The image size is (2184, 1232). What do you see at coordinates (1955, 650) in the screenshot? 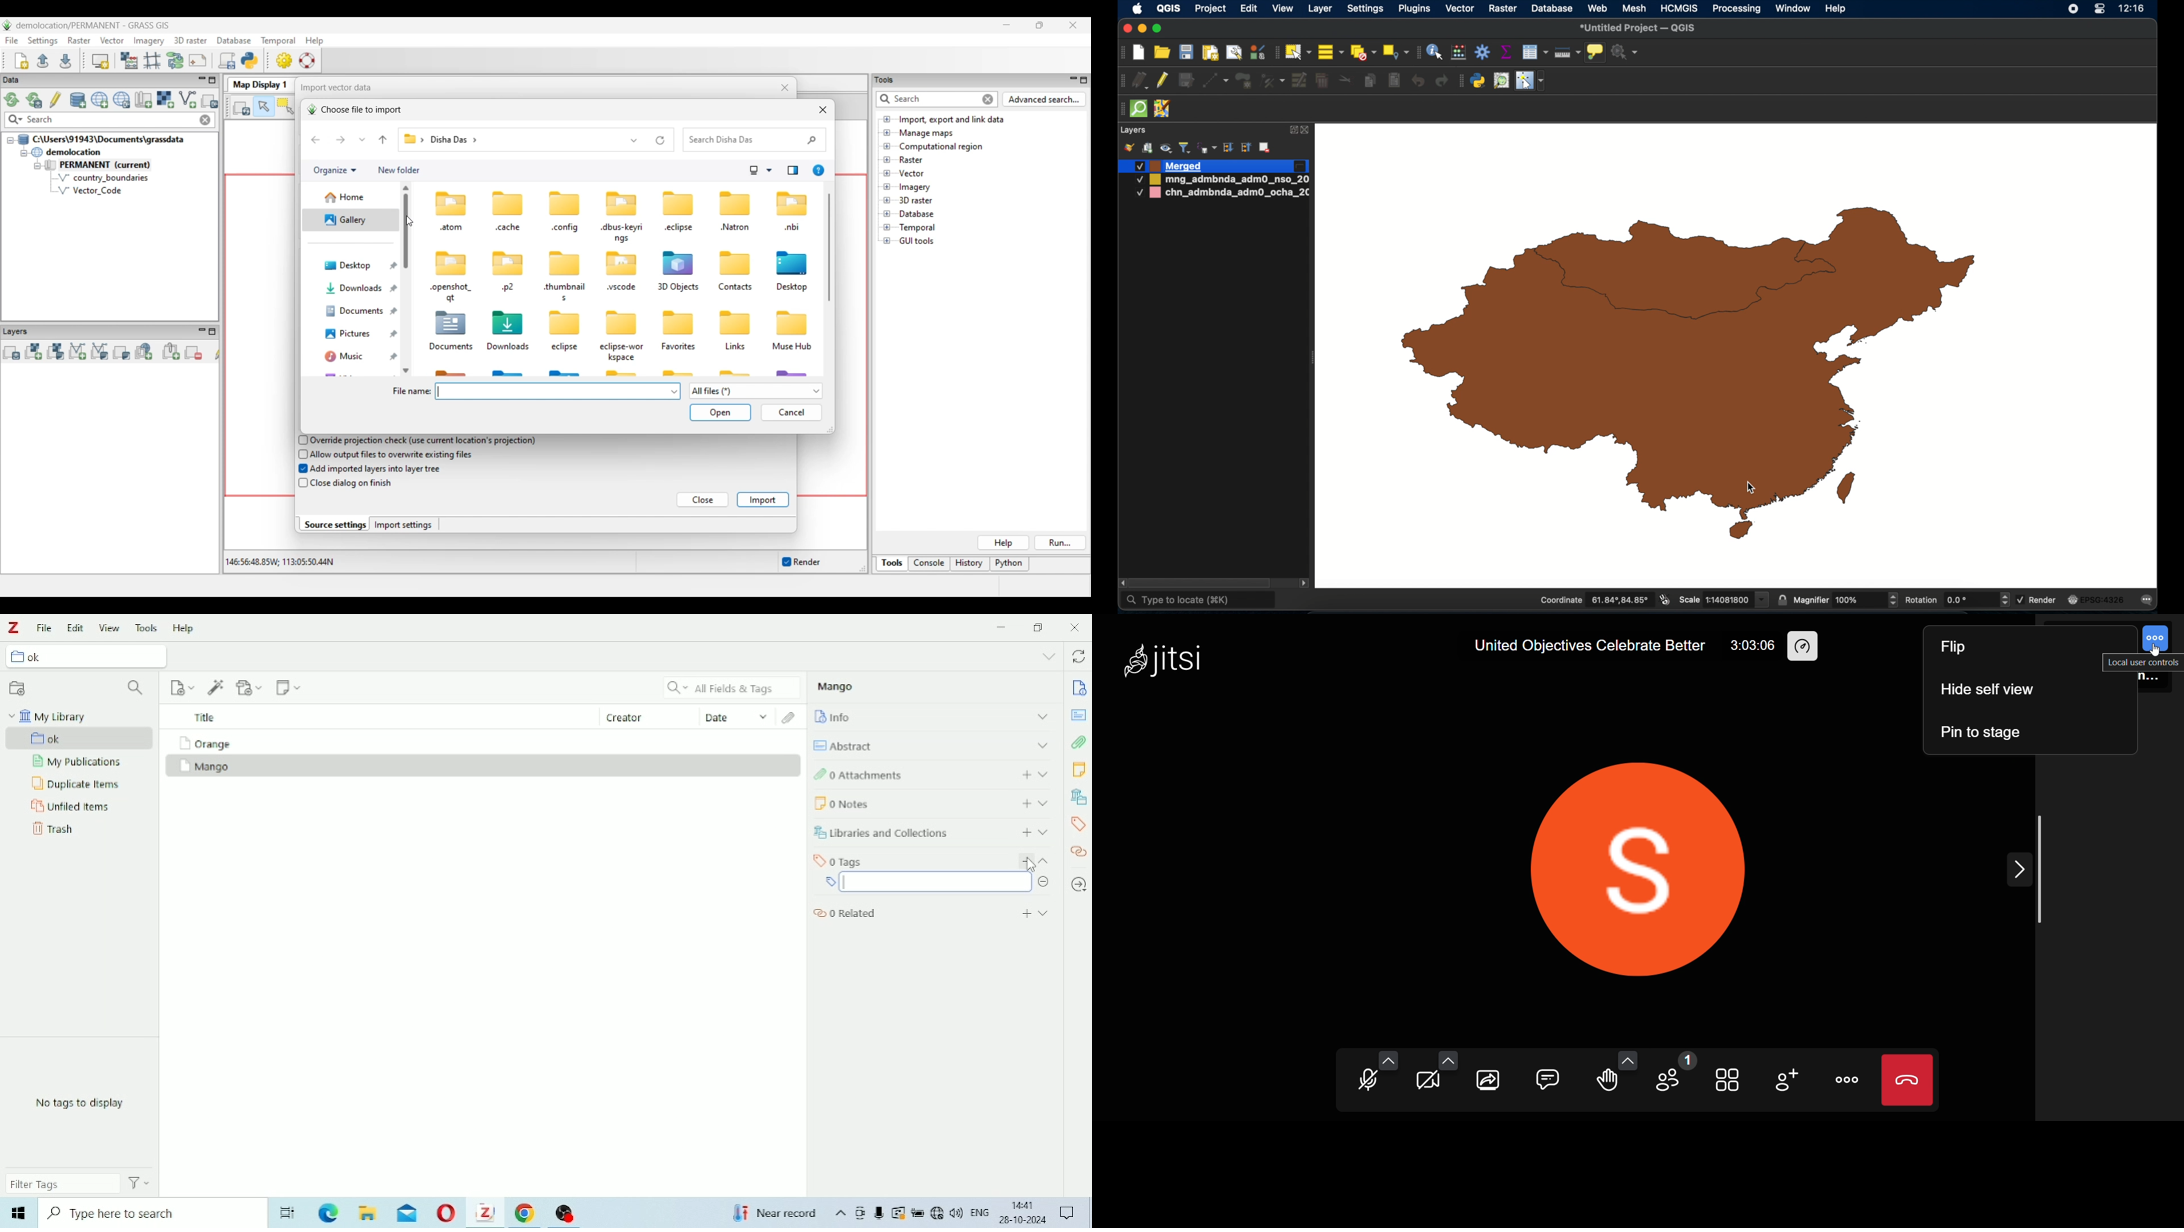
I see `flip` at bounding box center [1955, 650].